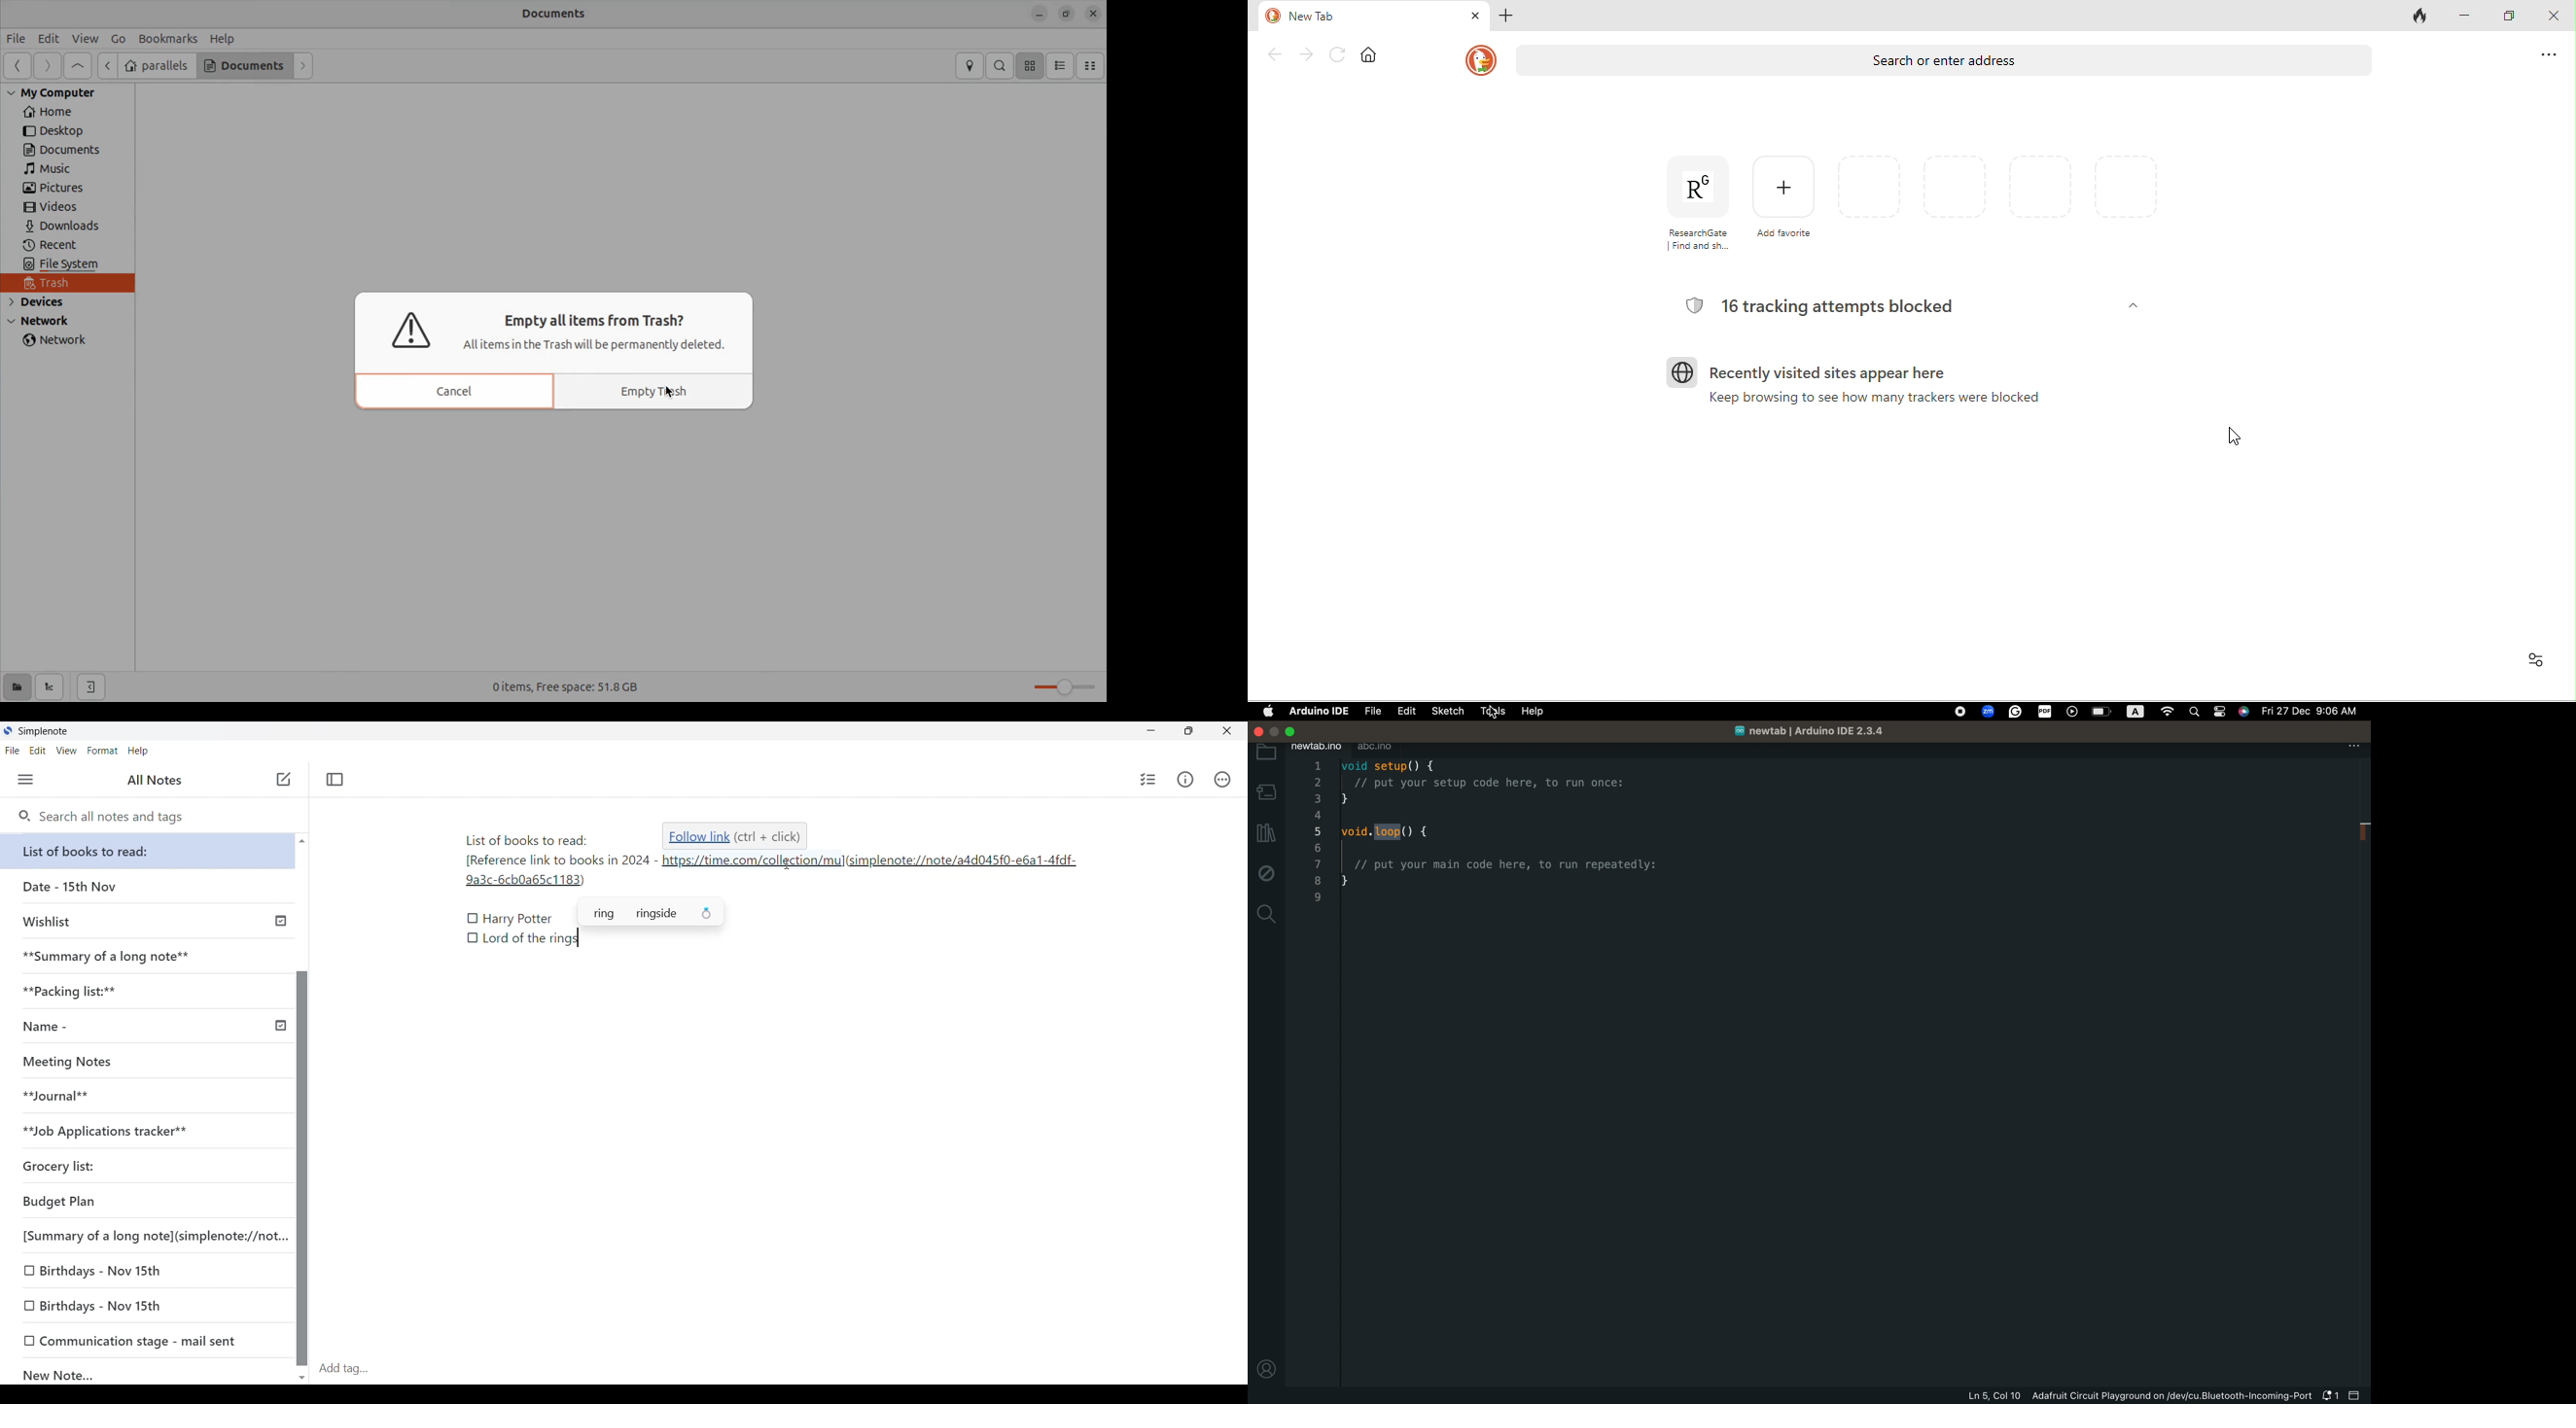 The height and width of the screenshot is (1428, 2576). Describe the element at coordinates (1149, 729) in the screenshot. I see `Minimize` at that location.